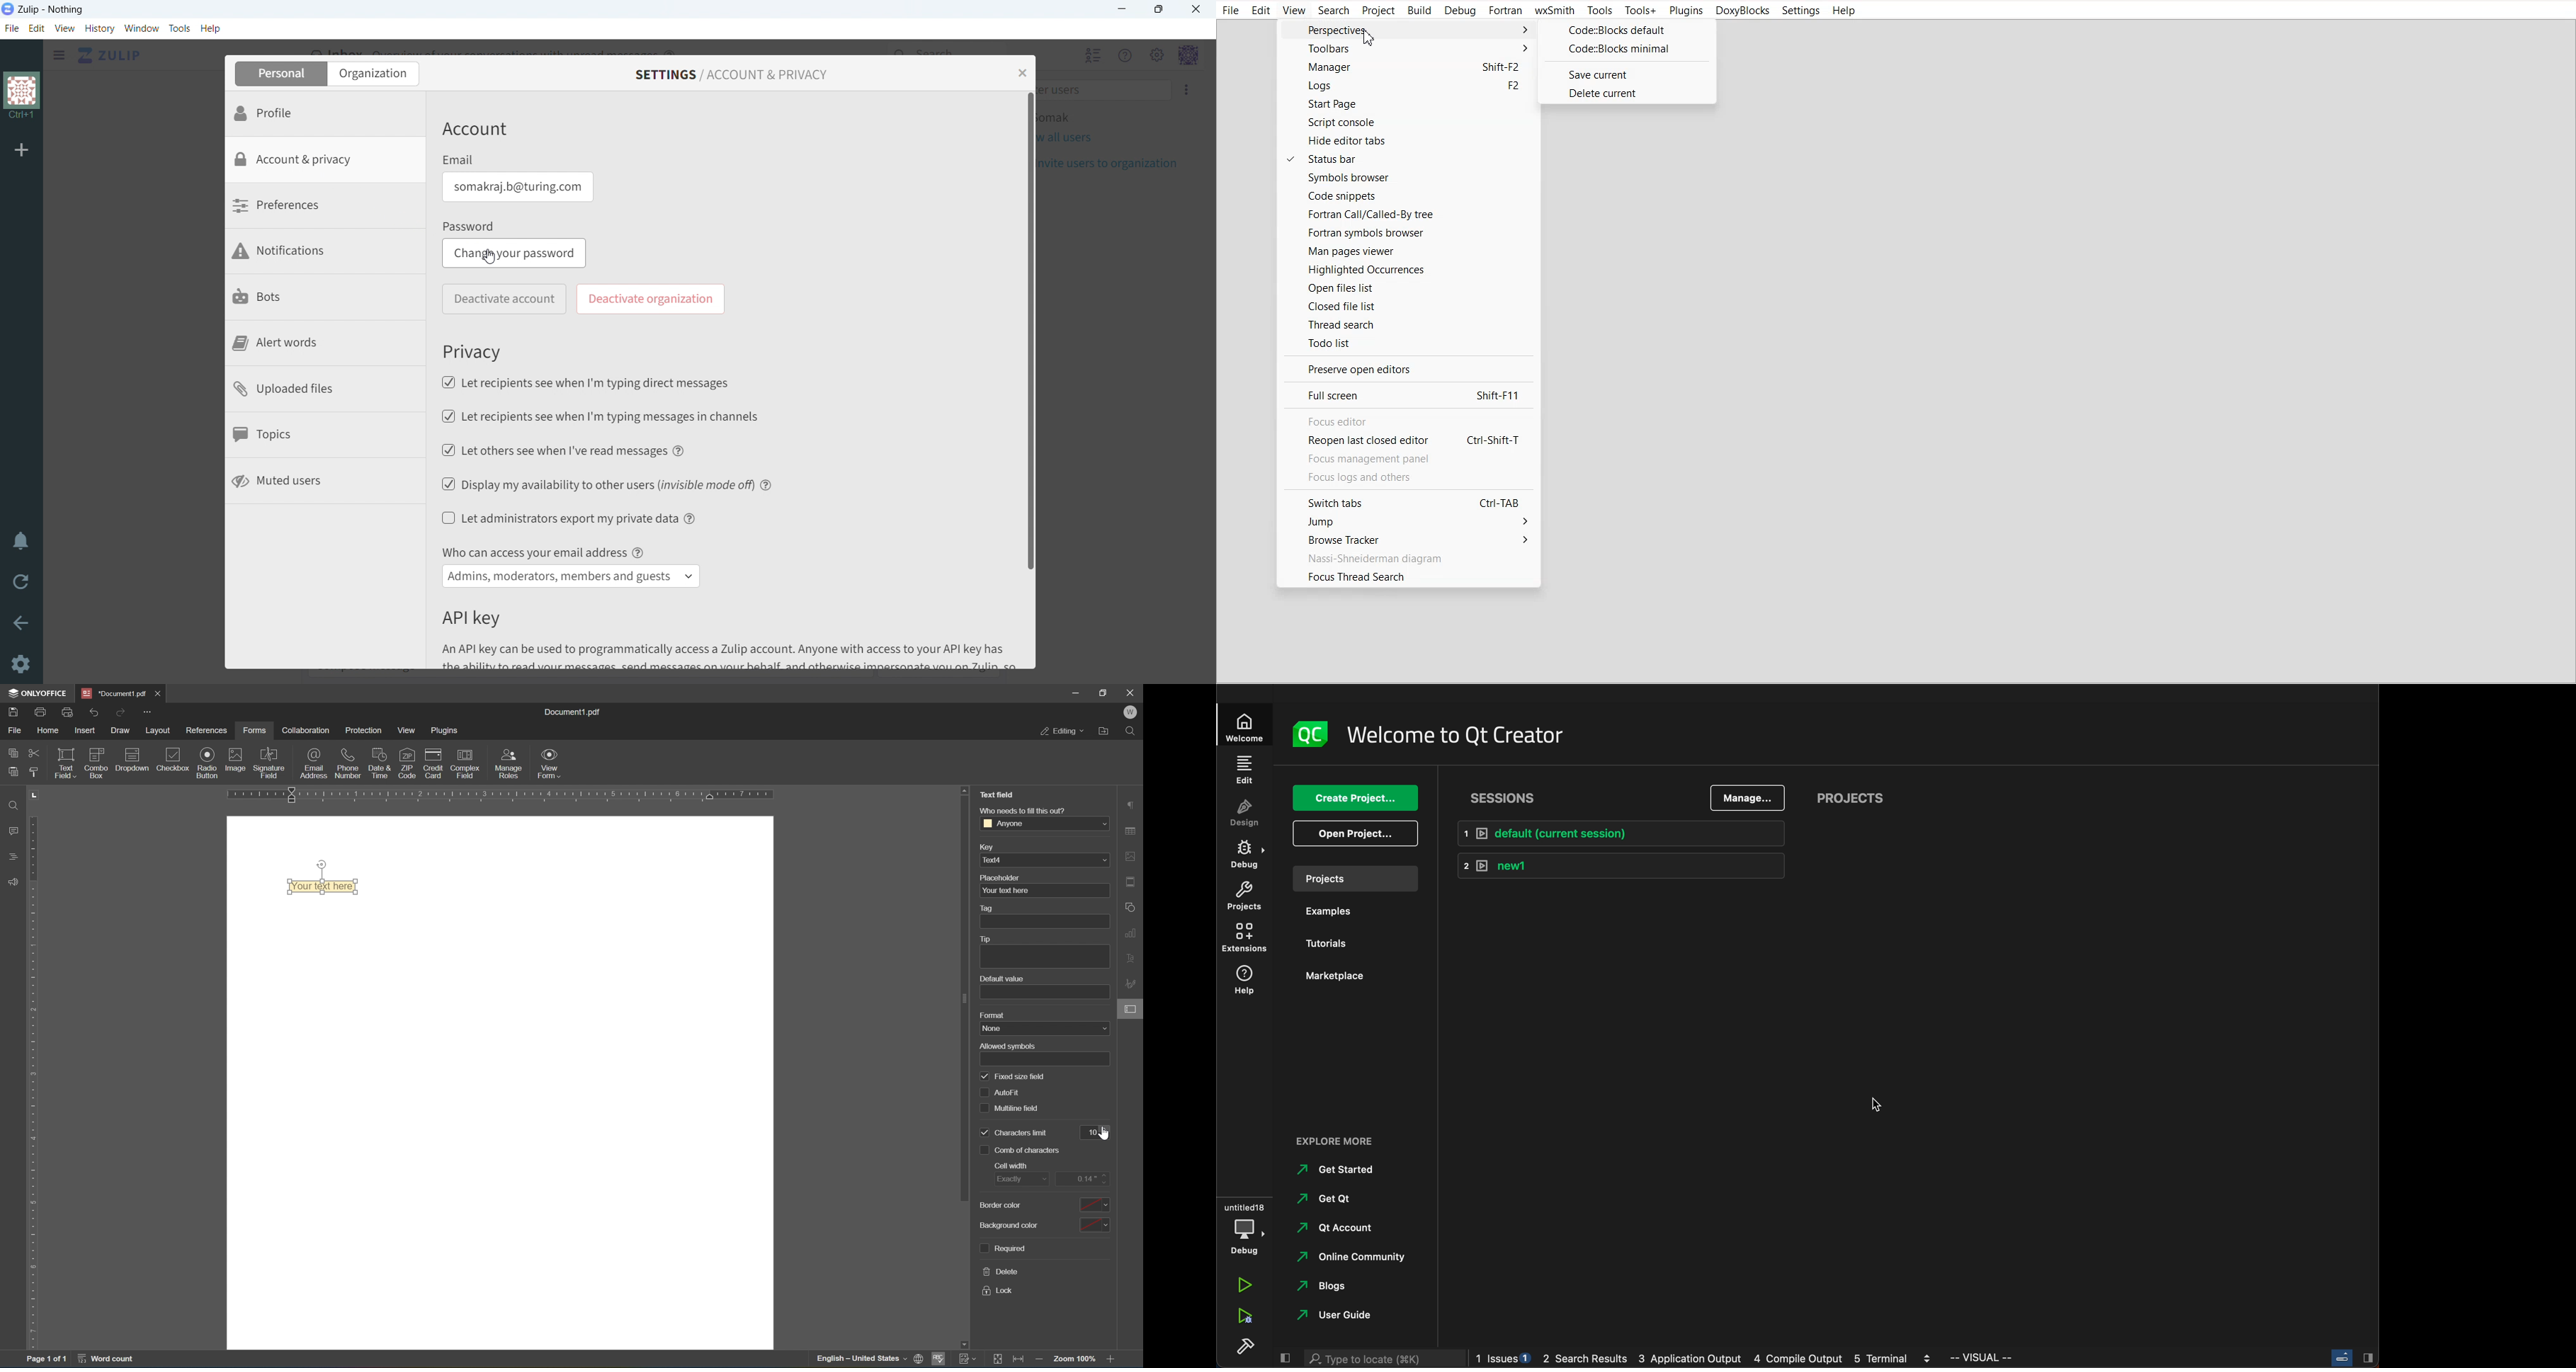  I want to click on close, so click(1131, 691).